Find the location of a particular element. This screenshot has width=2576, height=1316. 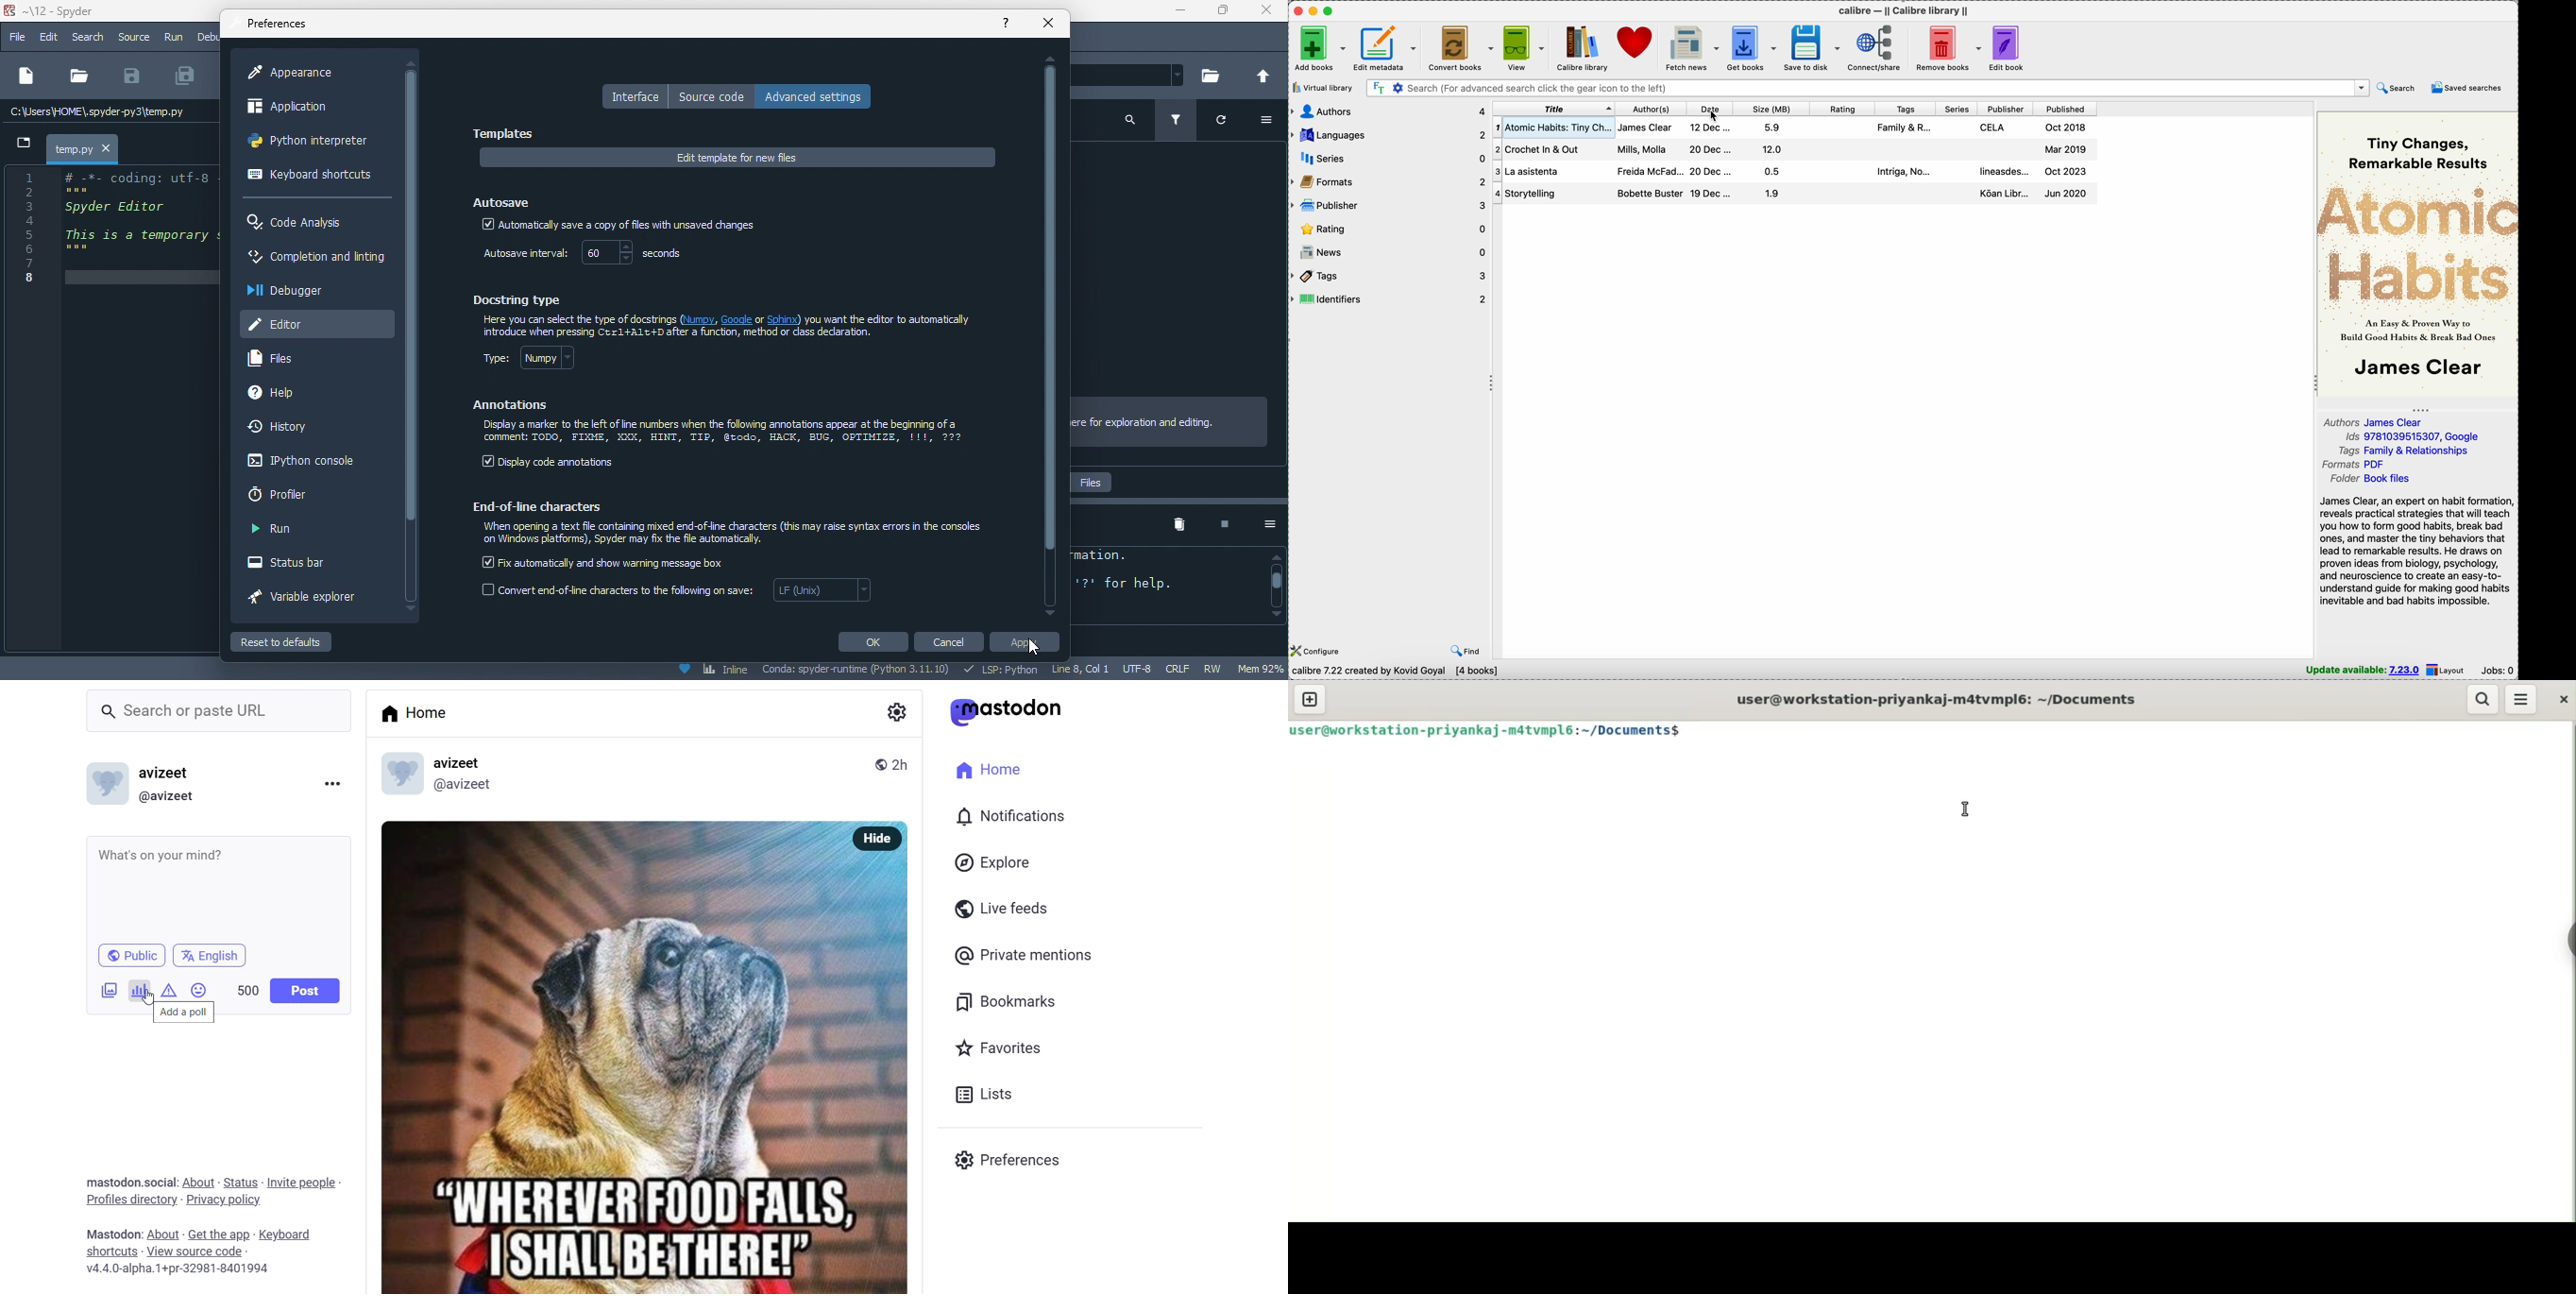

 is located at coordinates (1265, 76).